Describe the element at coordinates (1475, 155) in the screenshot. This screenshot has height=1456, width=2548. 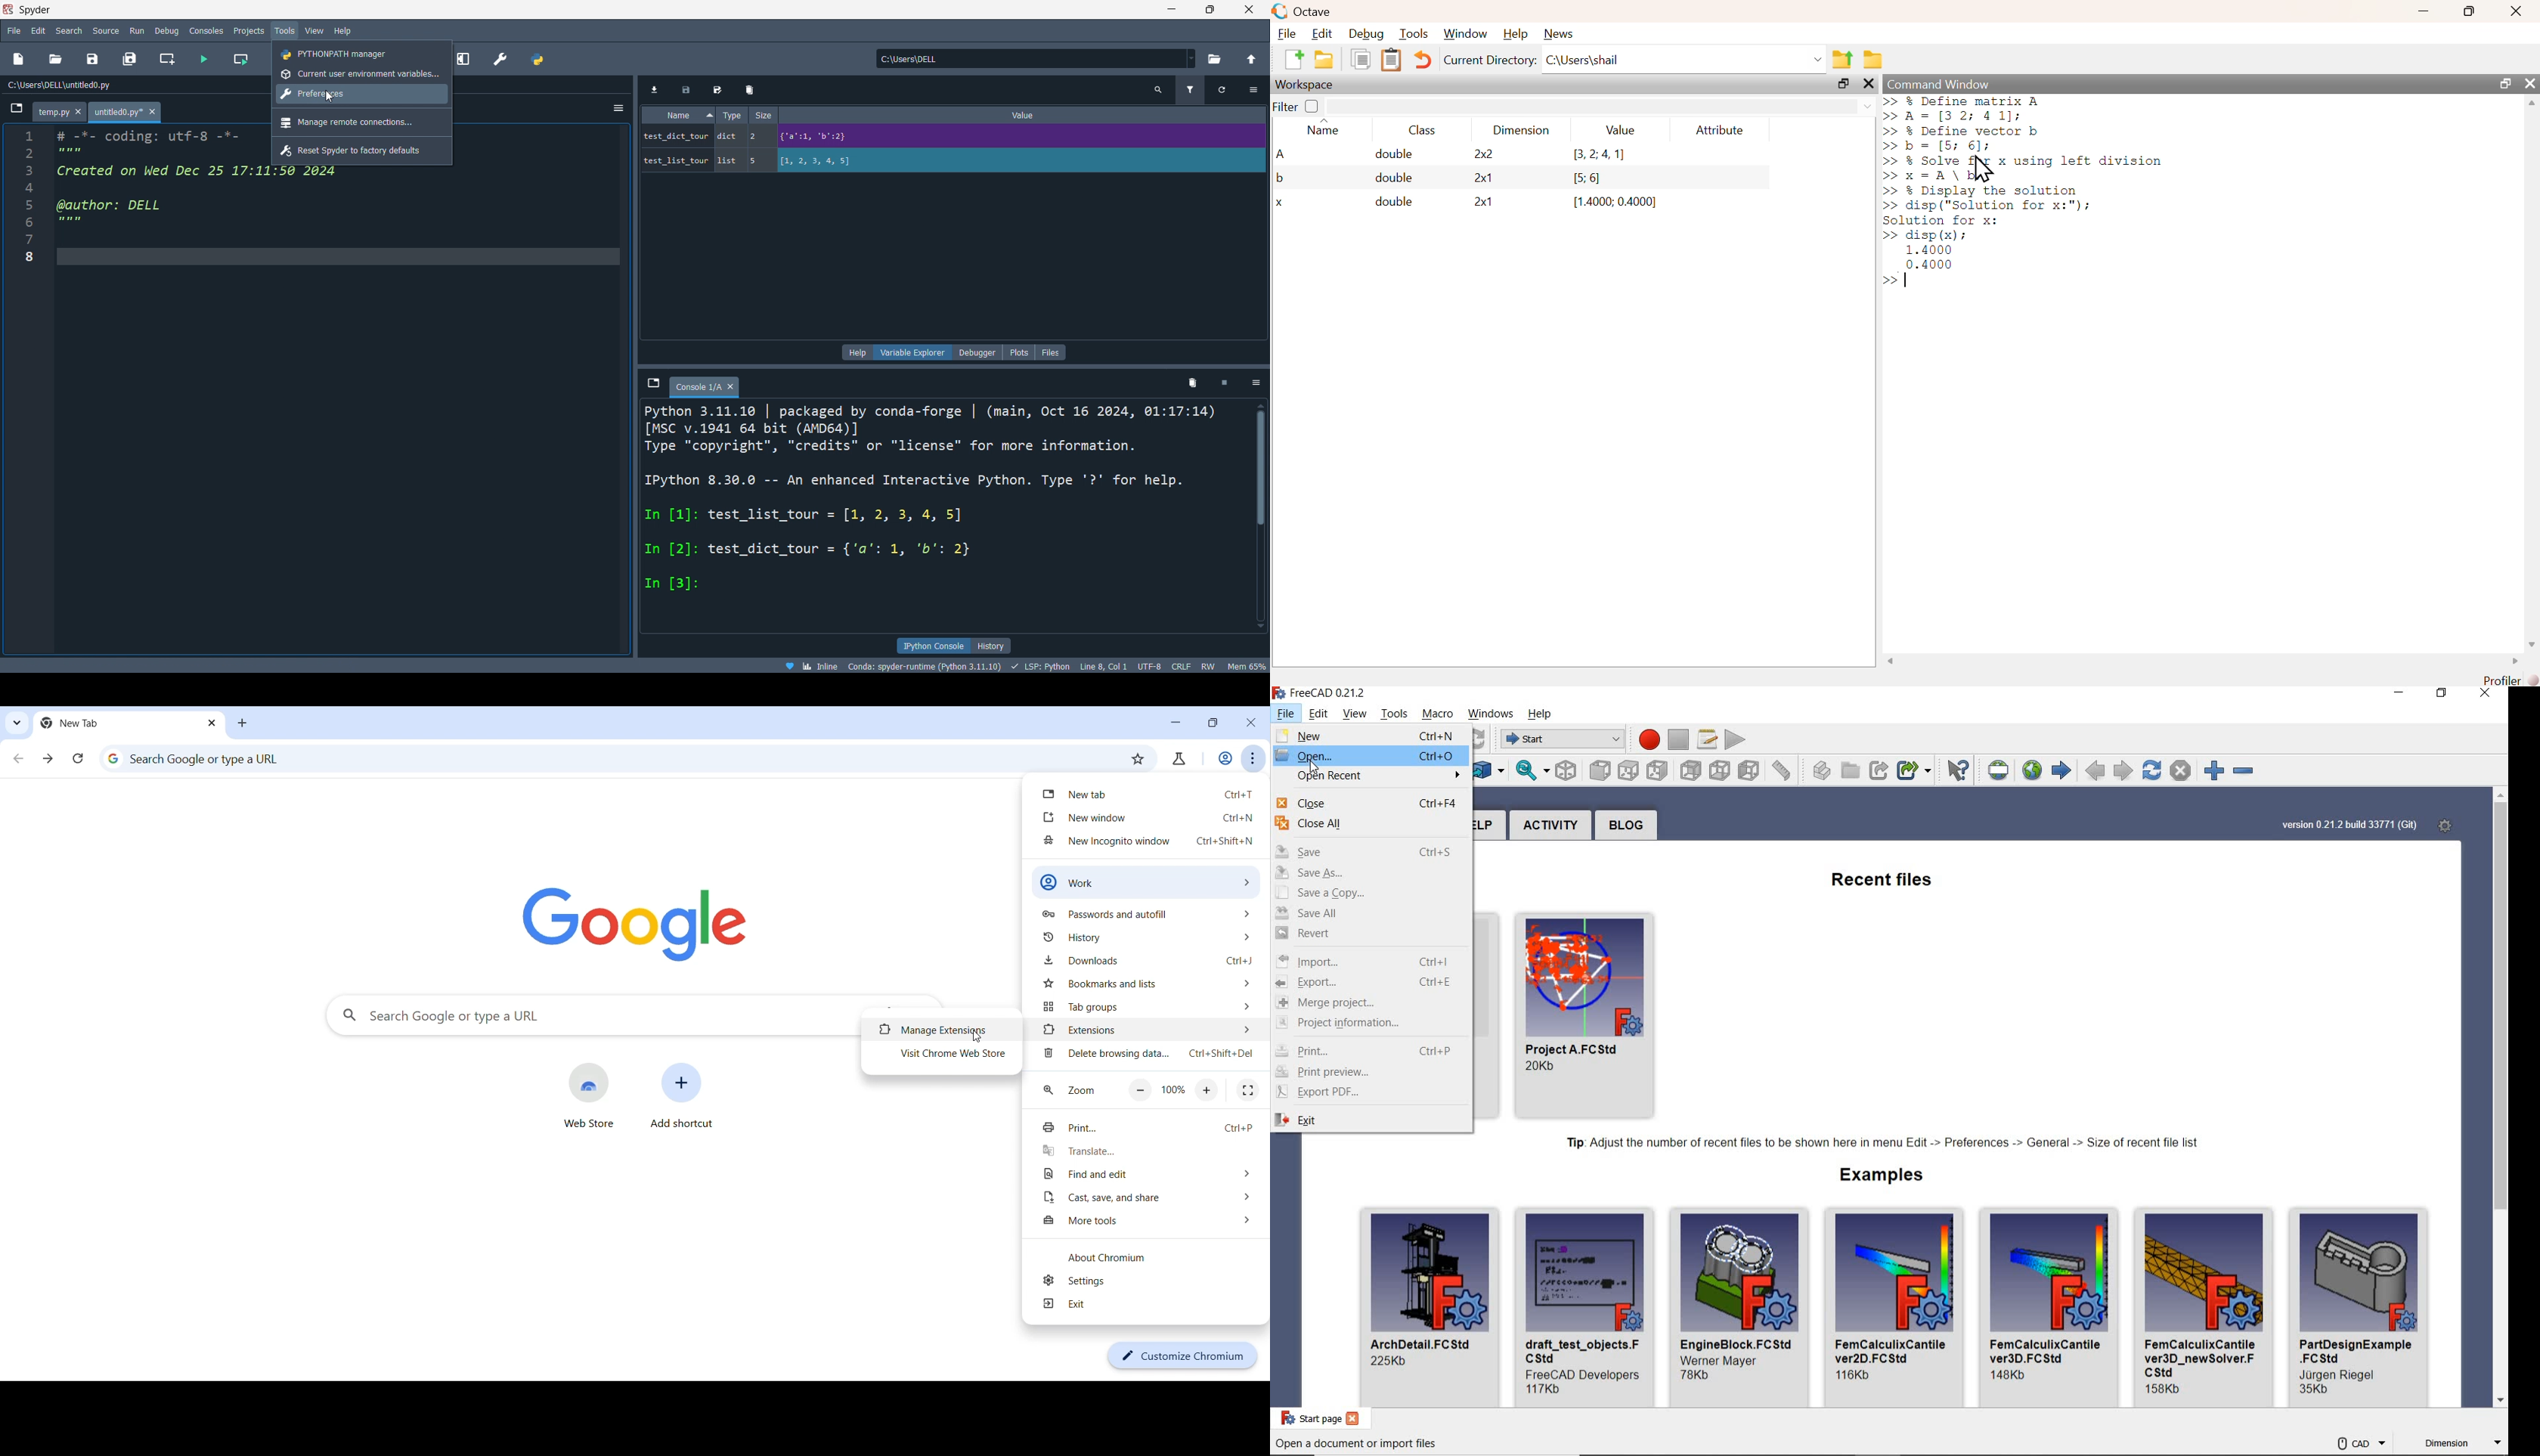
I see `2x2` at that location.